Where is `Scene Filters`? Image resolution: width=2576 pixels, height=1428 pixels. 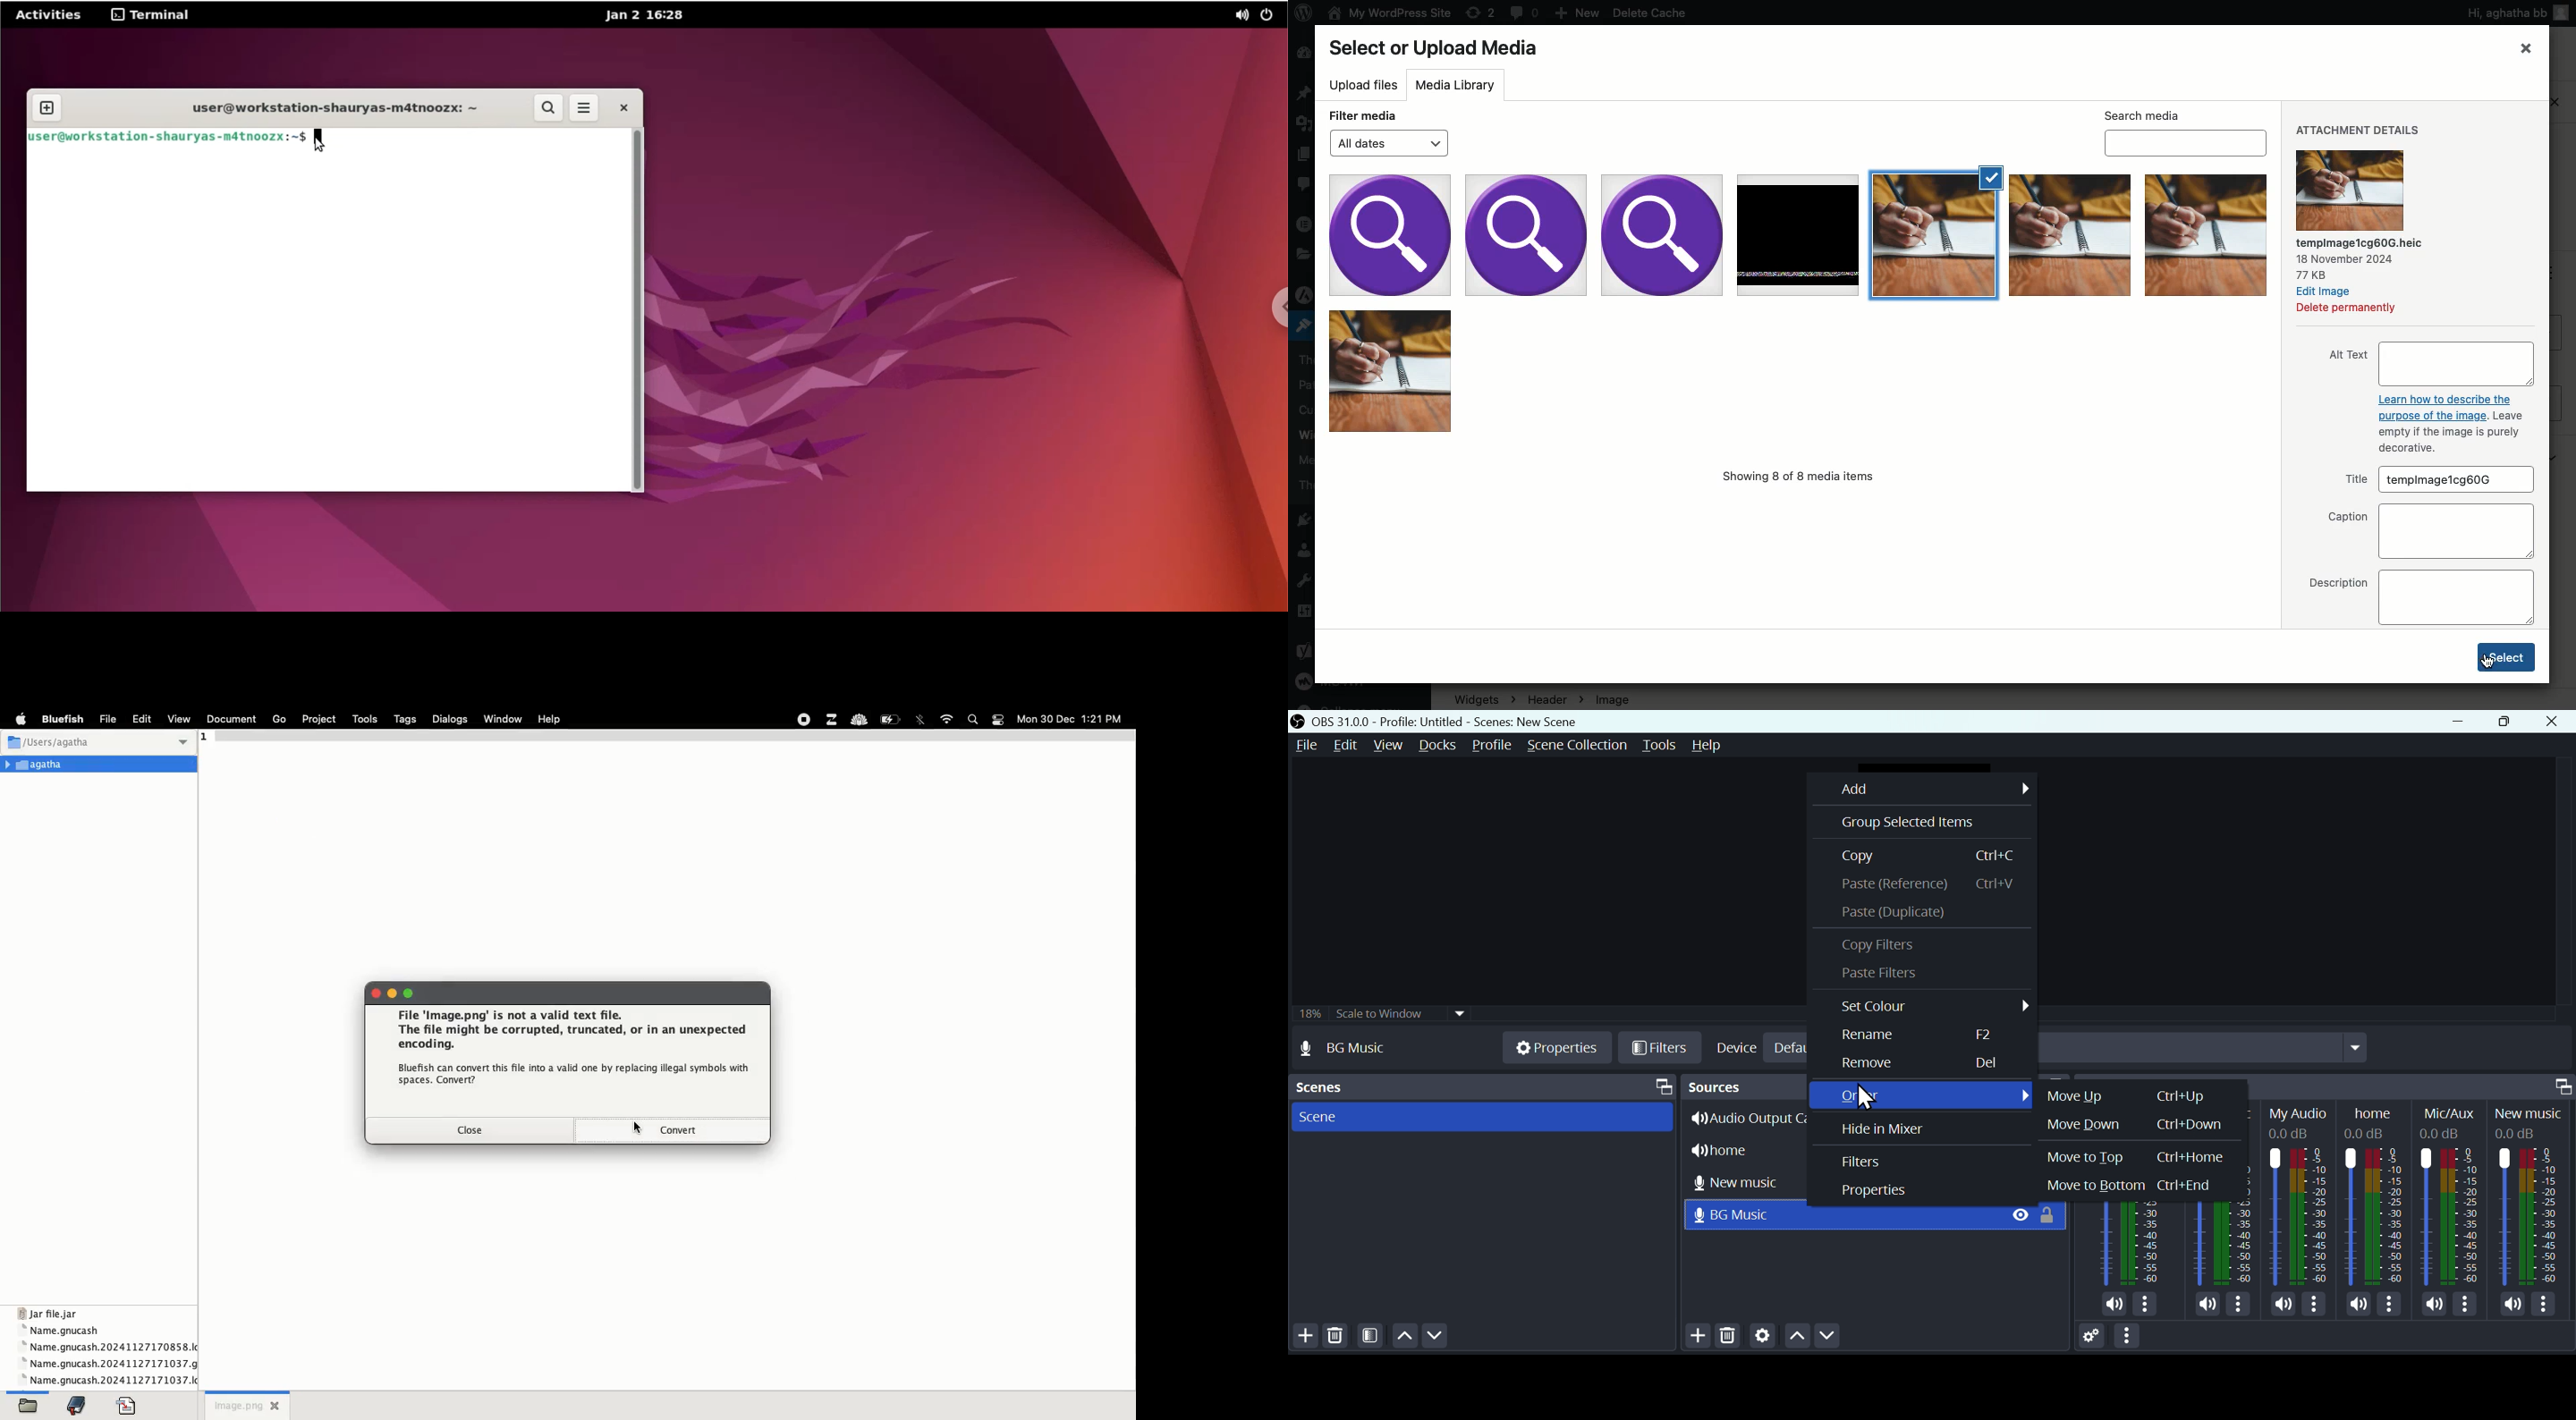 Scene Filters is located at coordinates (1375, 1337).